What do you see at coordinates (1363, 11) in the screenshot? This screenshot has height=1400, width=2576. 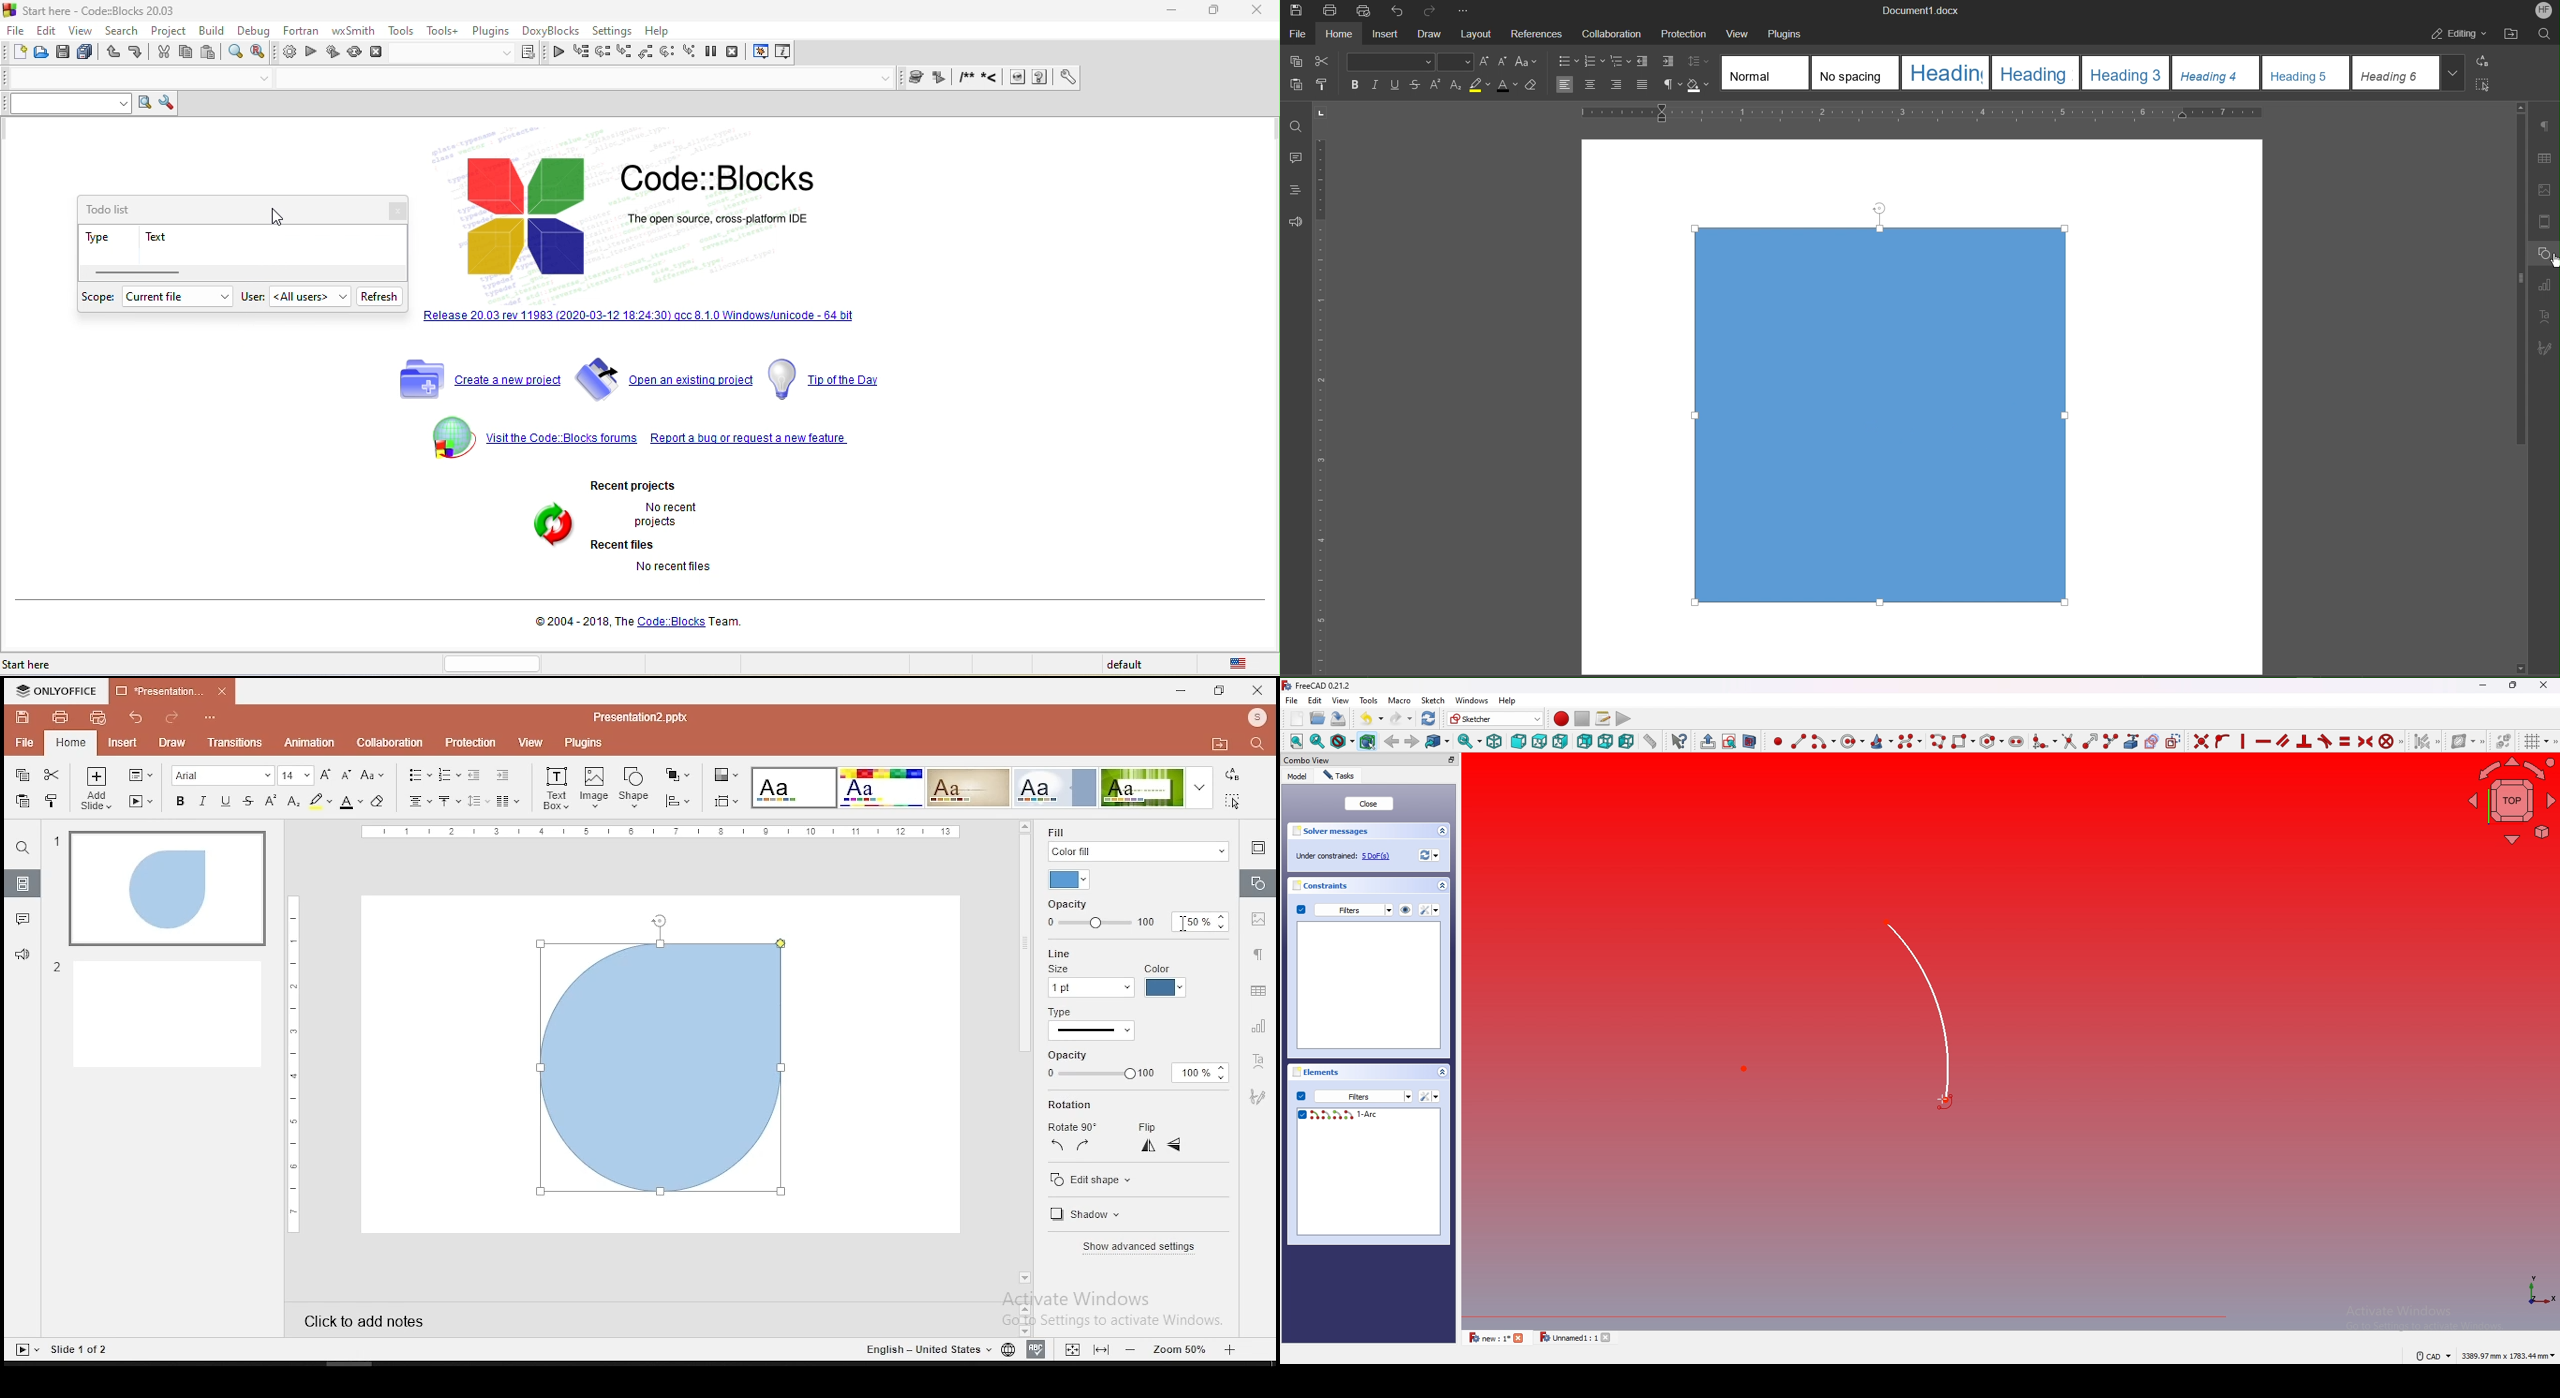 I see `Quick Print` at bounding box center [1363, 11].